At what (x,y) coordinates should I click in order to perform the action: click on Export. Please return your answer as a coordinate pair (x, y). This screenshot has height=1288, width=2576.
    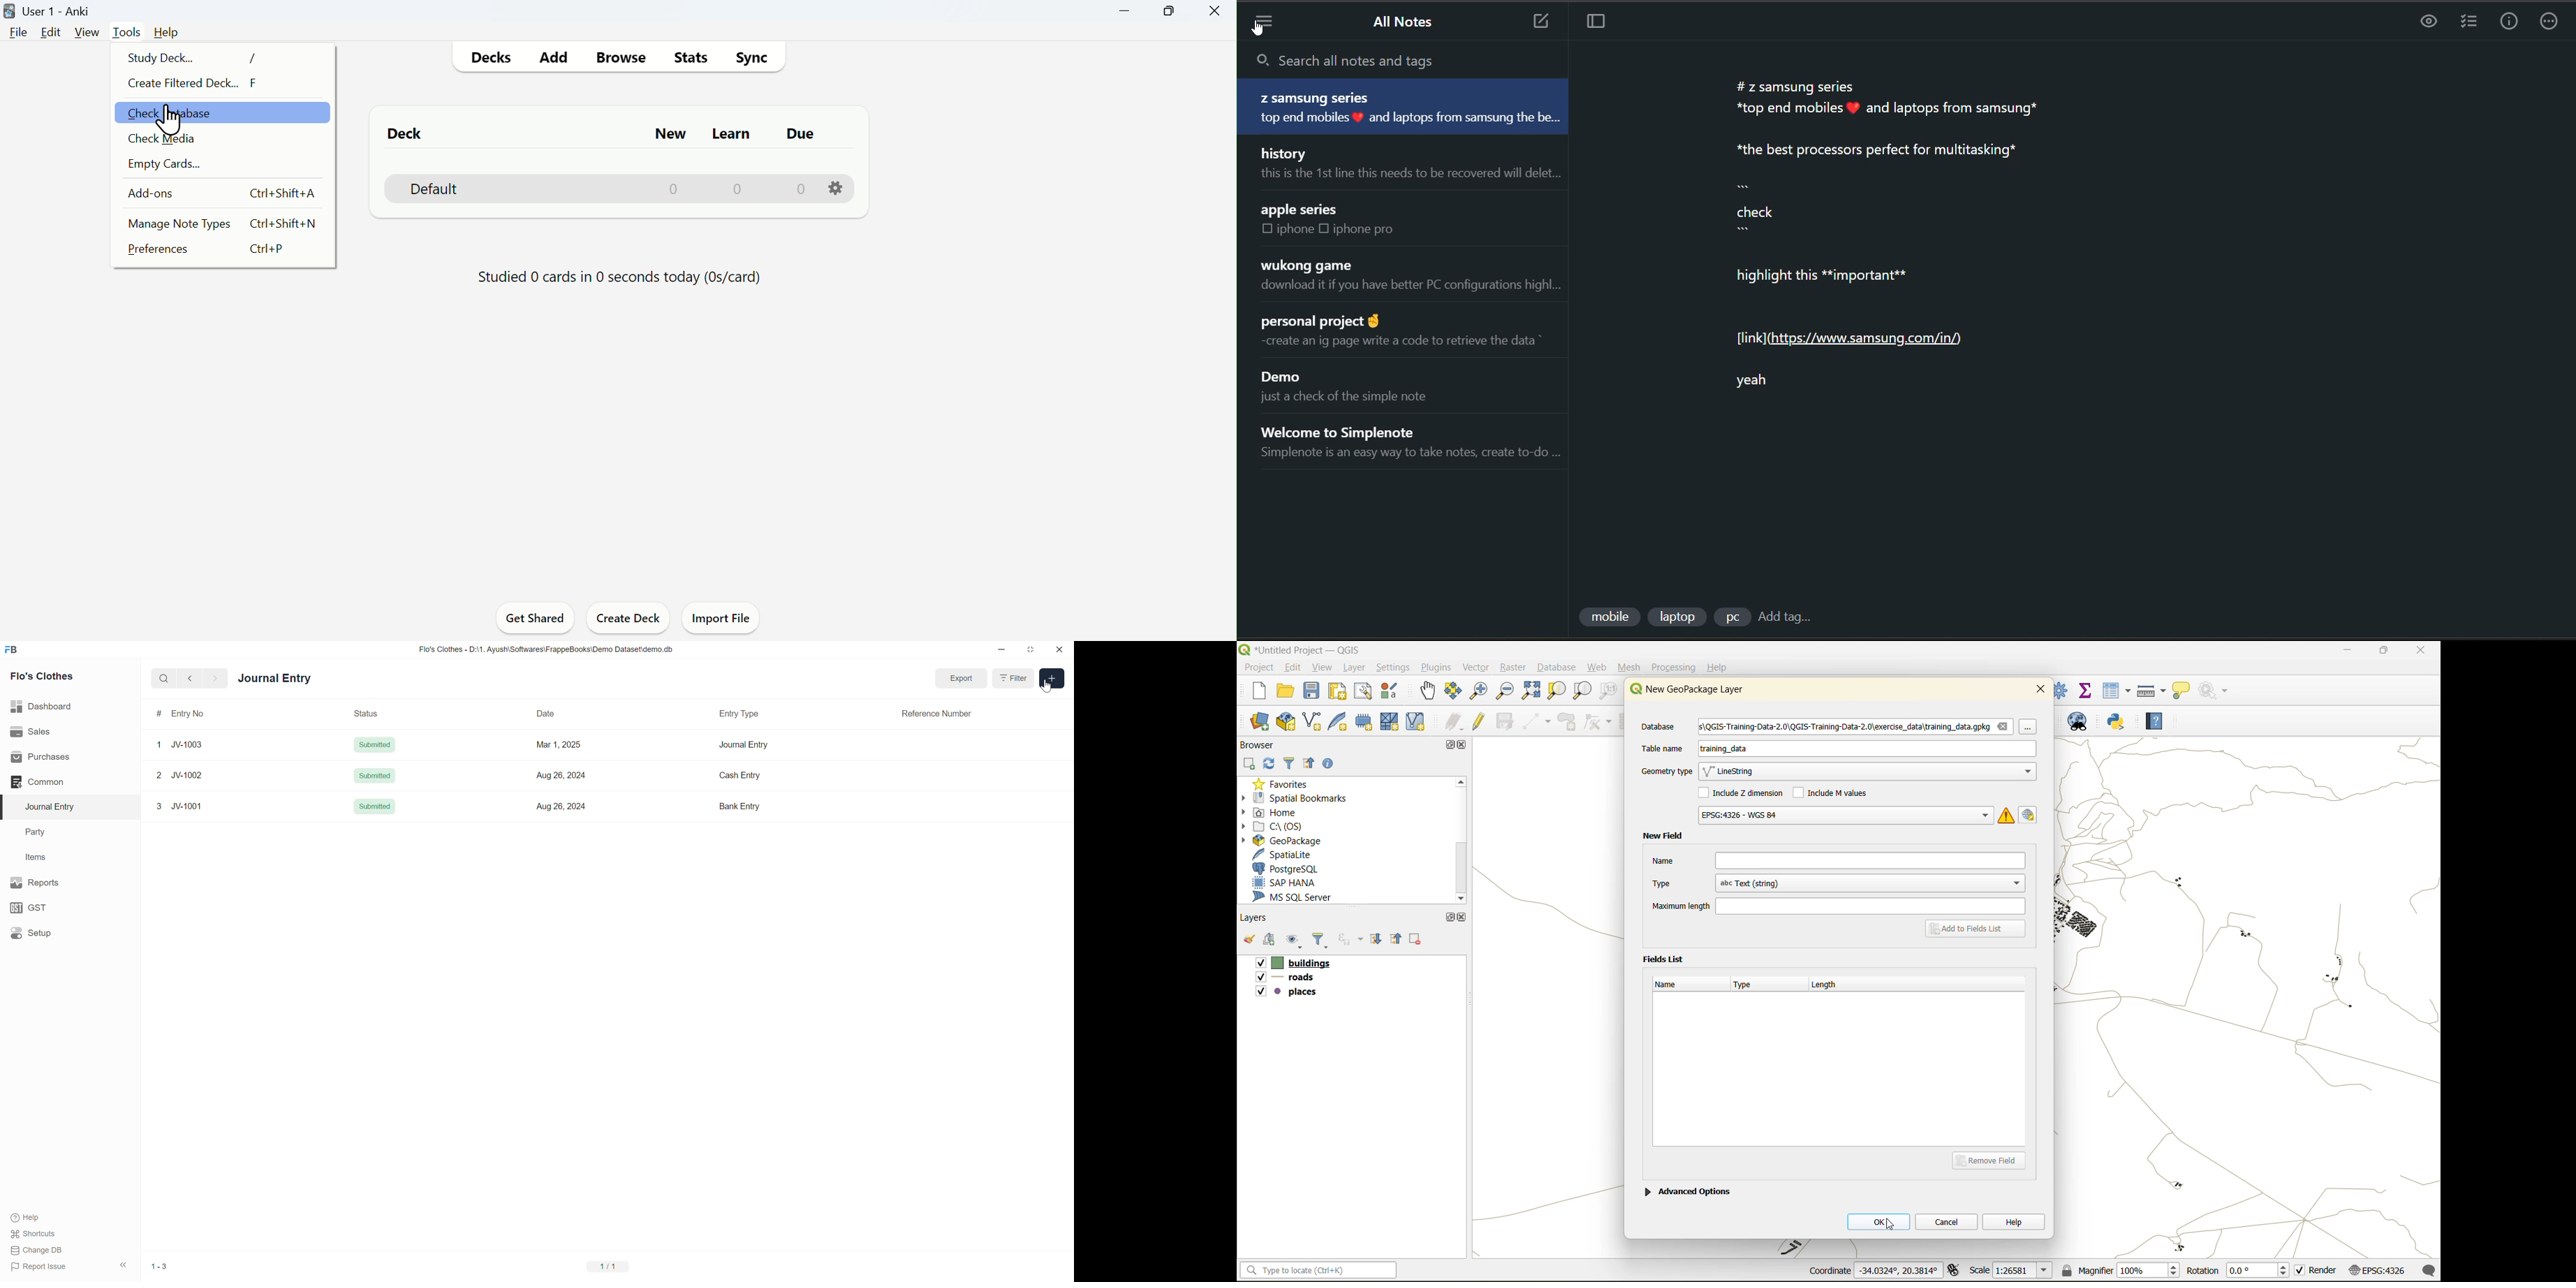
    Looking at the image, I should click on (962, 678).